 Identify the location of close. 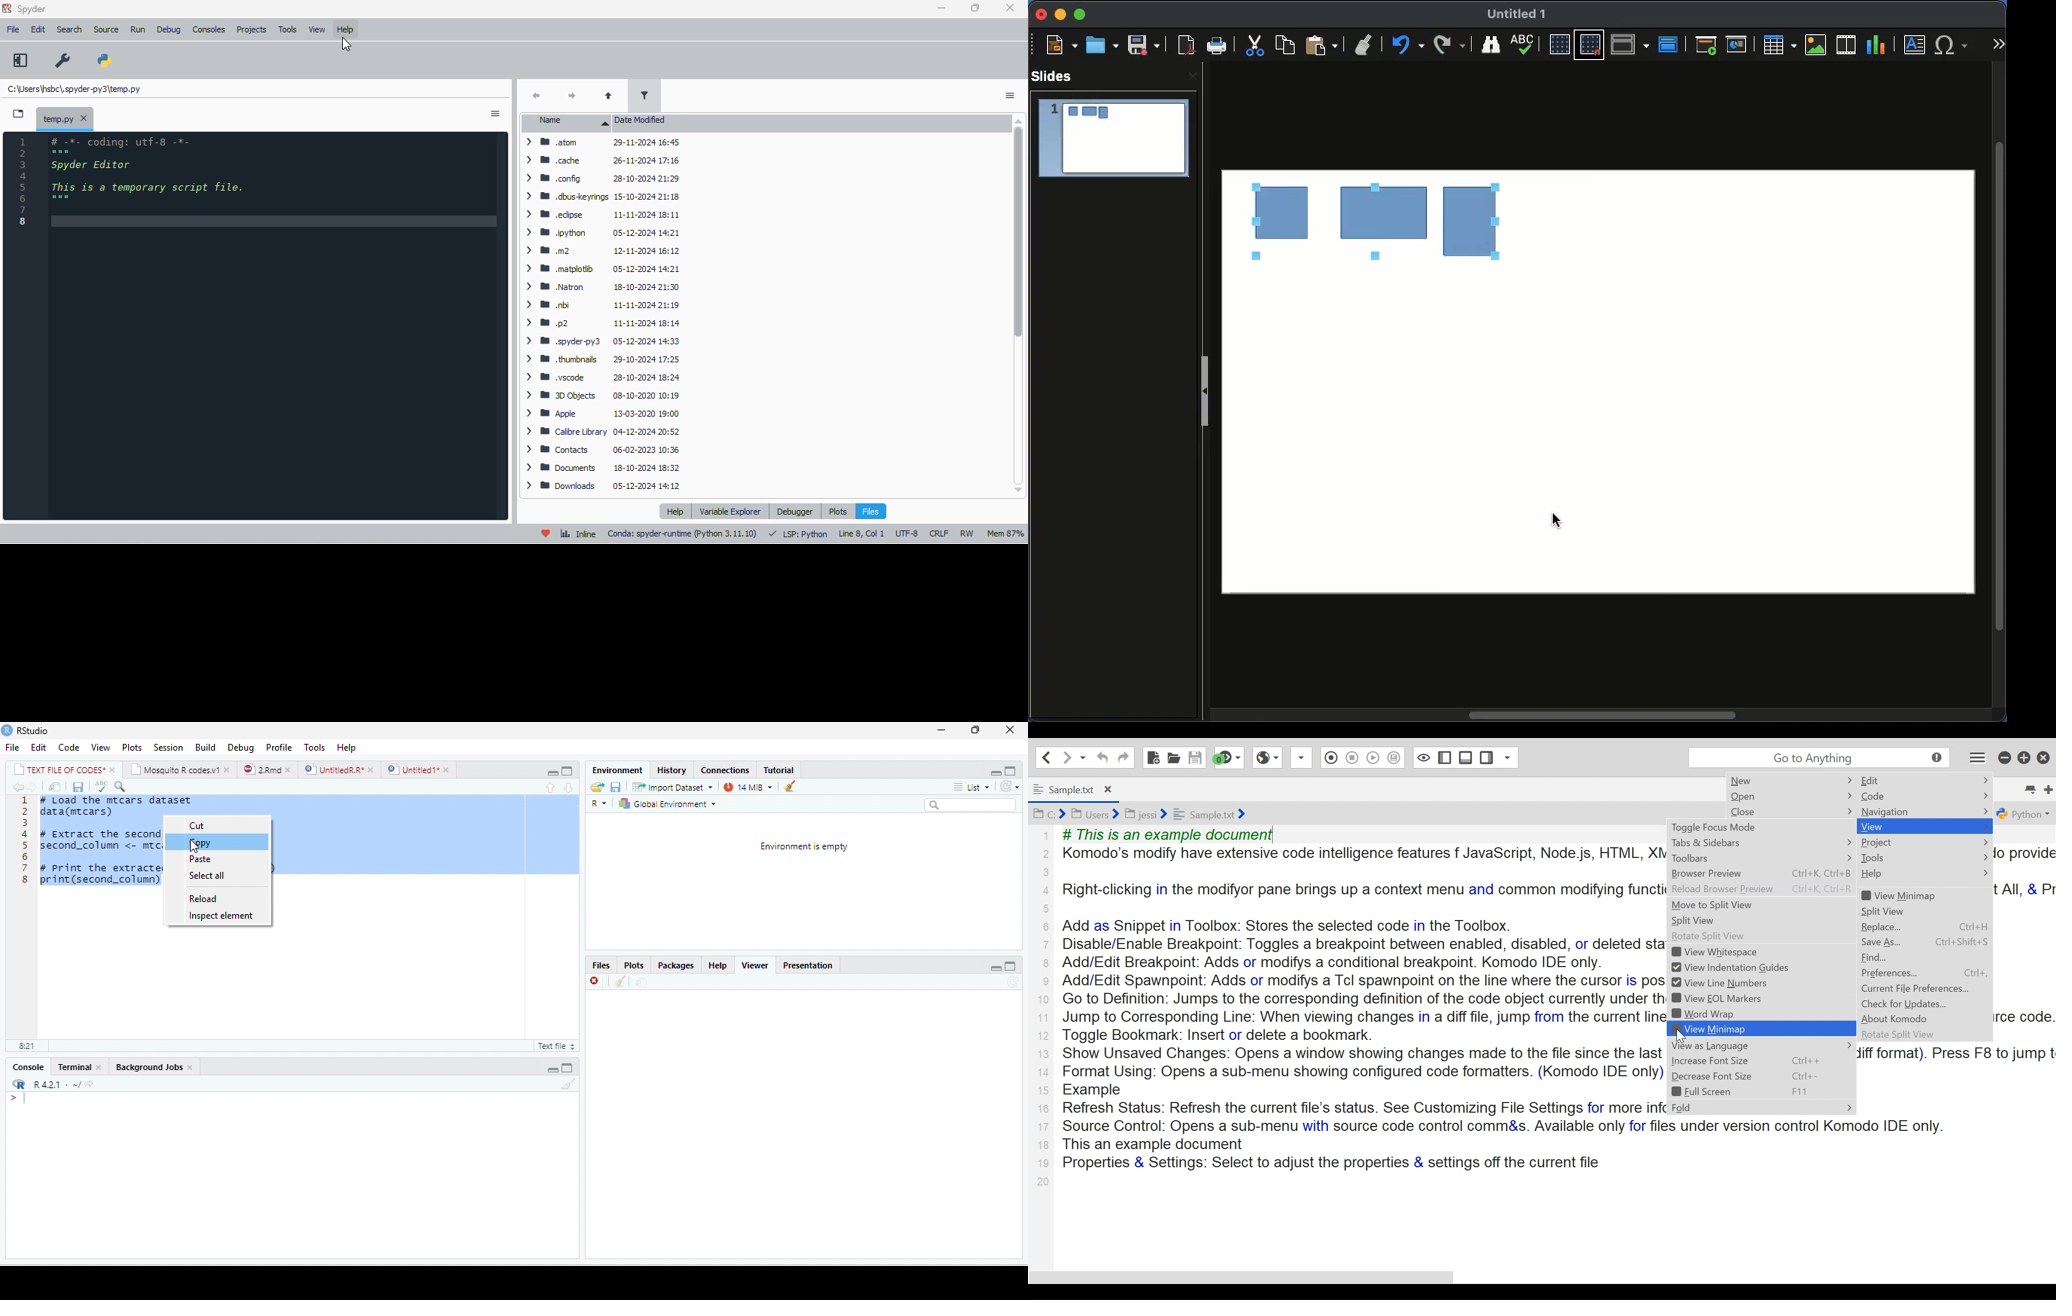
(448, 769).